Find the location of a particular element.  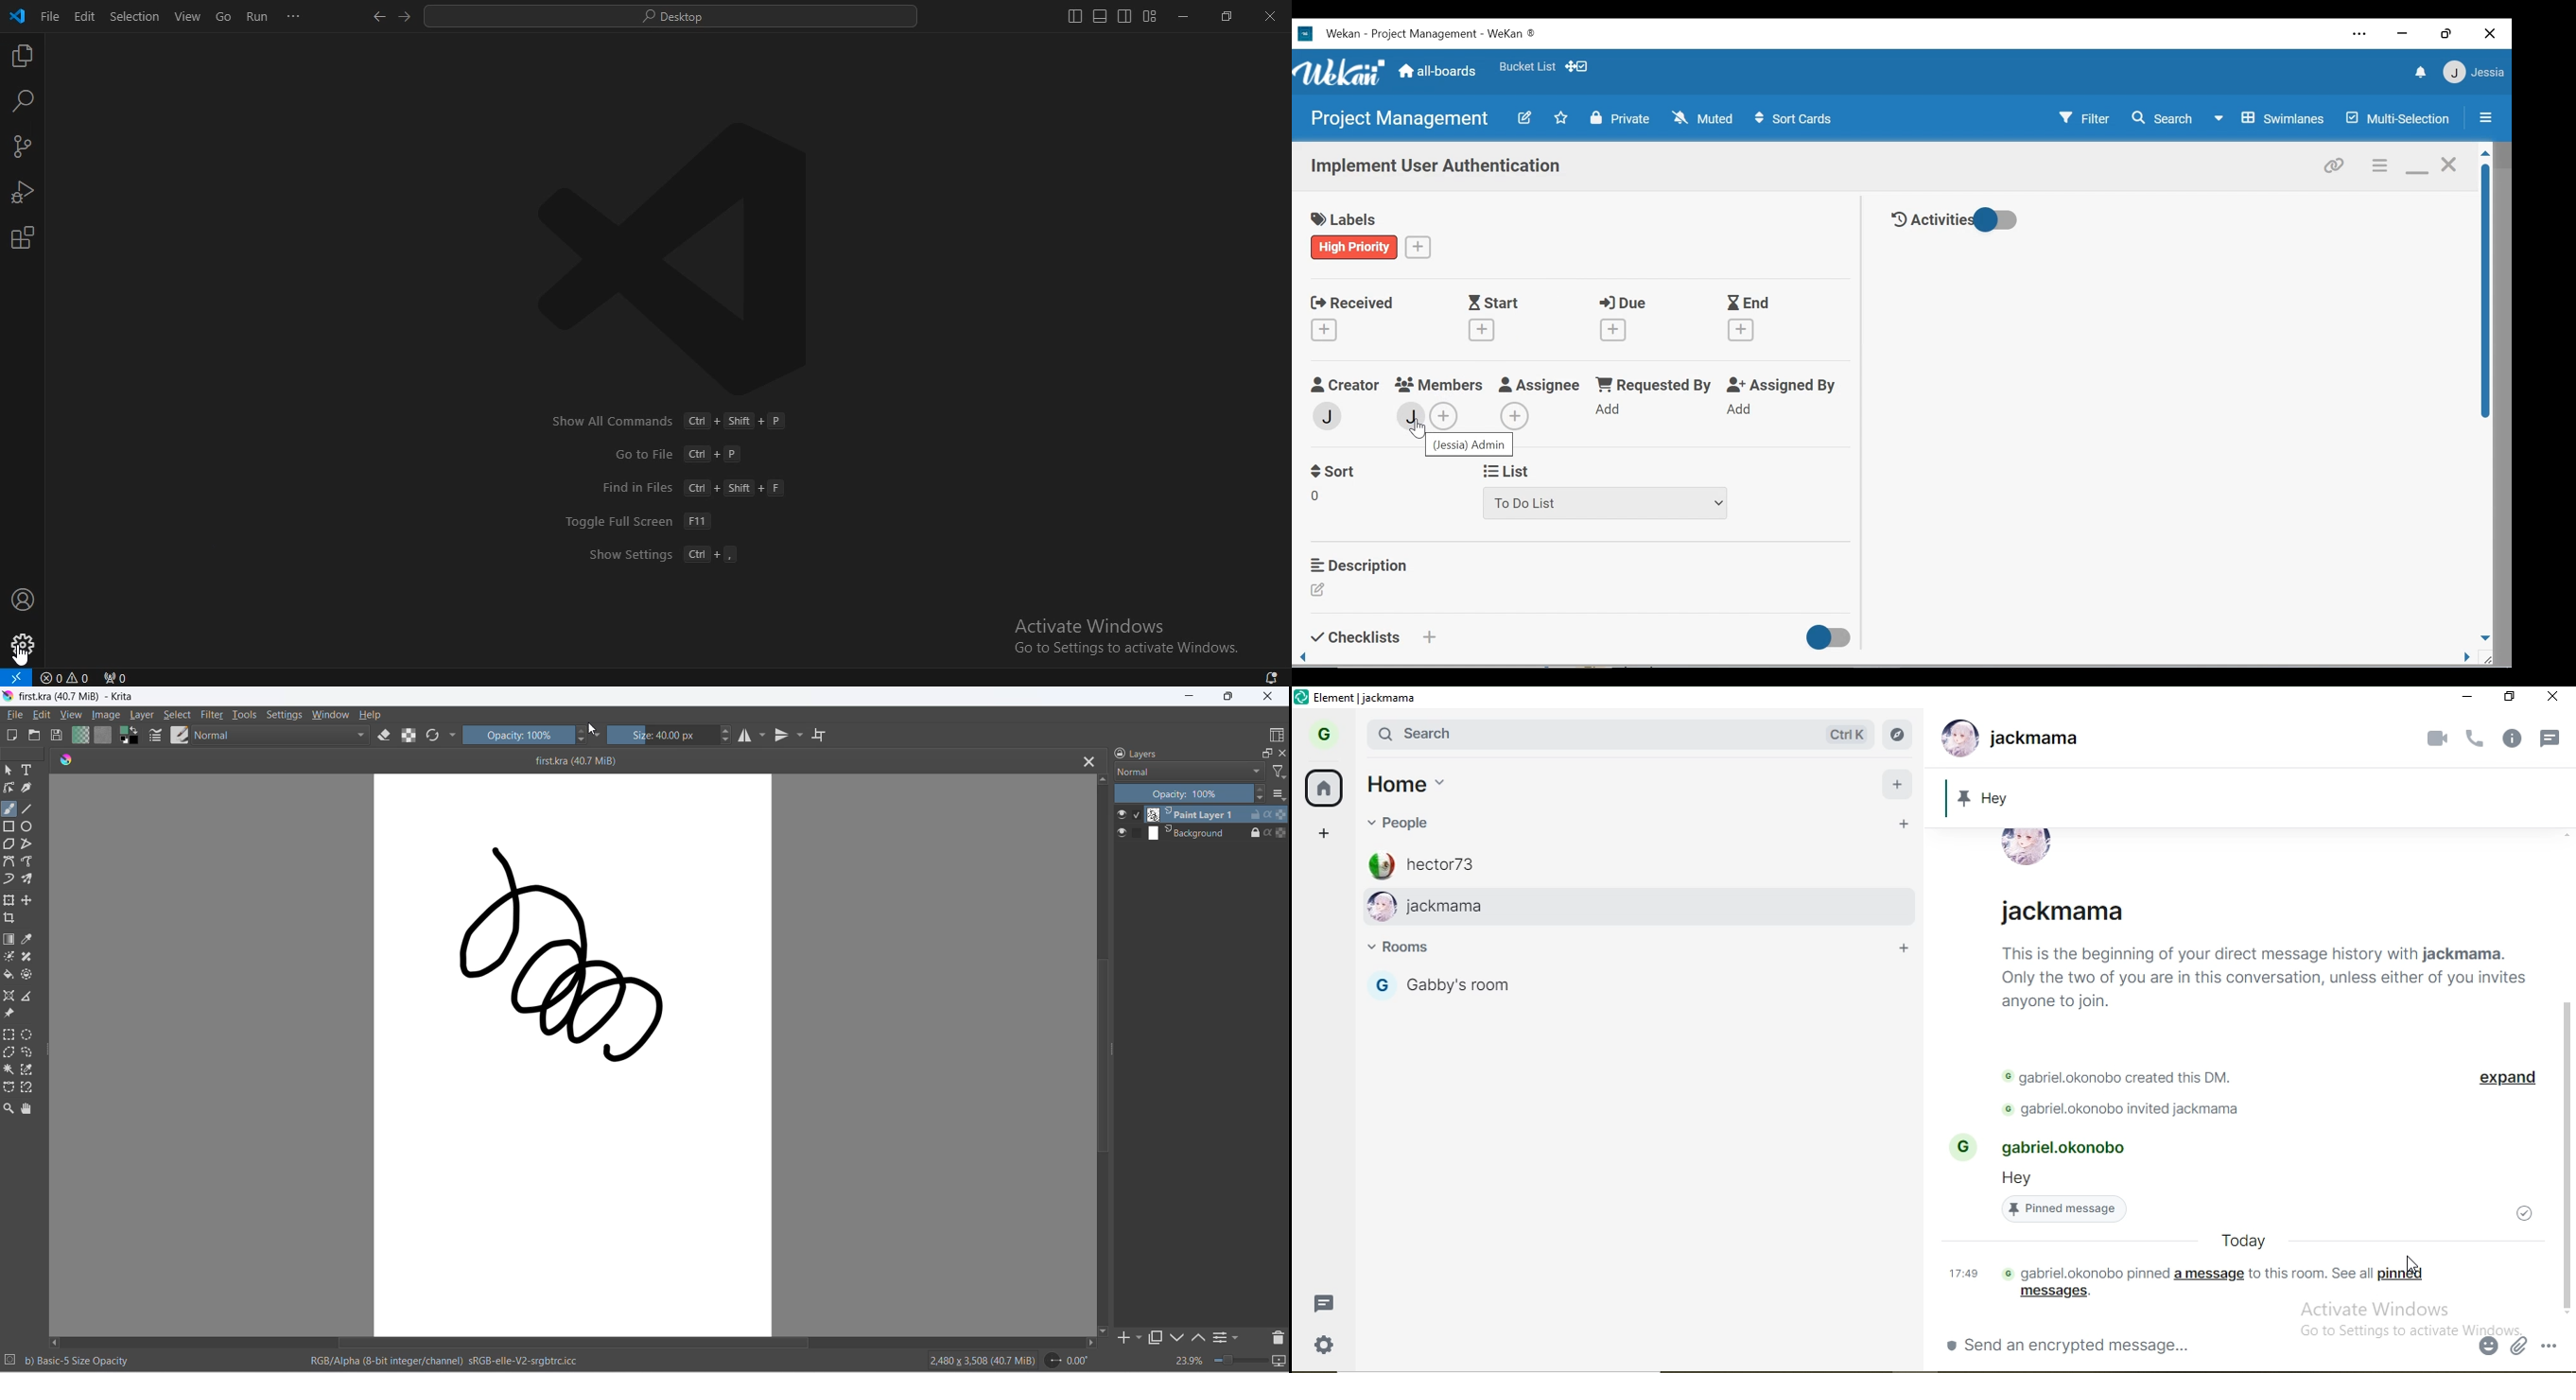

move layer or mask up is located at coordinates (1200, 1337).